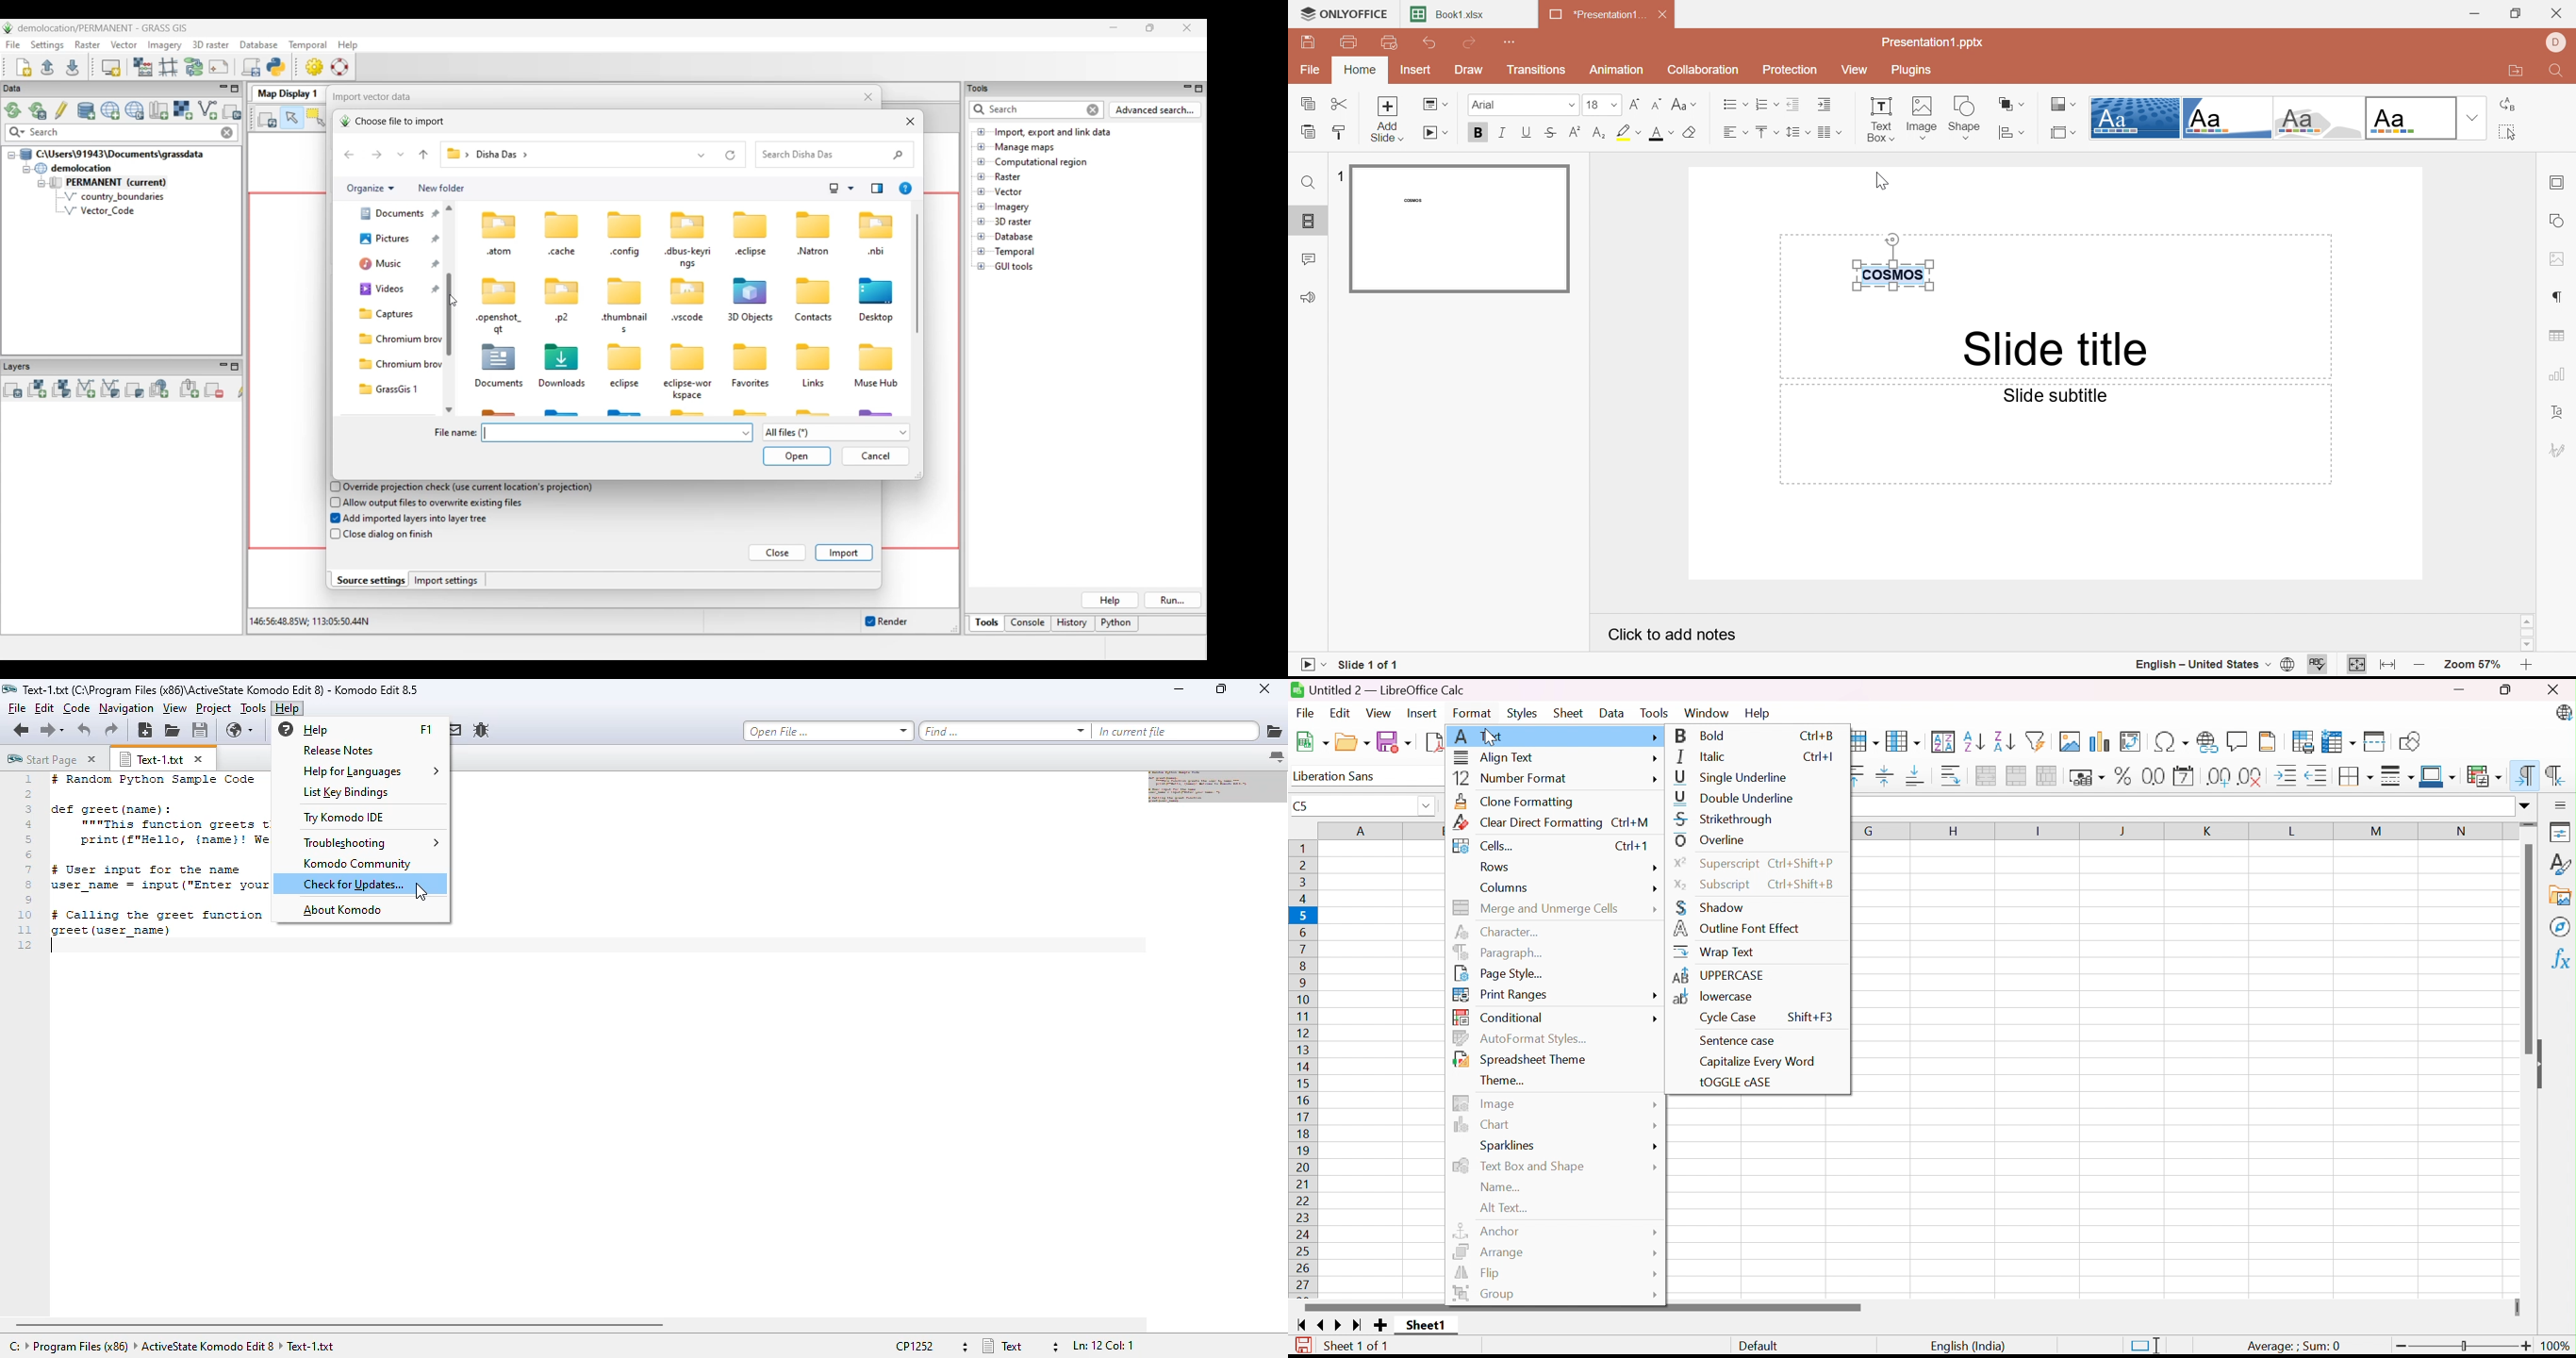 The height and width of the screenshot is (1372, 2576). I want to click on Office theme, so click(2410, 118).